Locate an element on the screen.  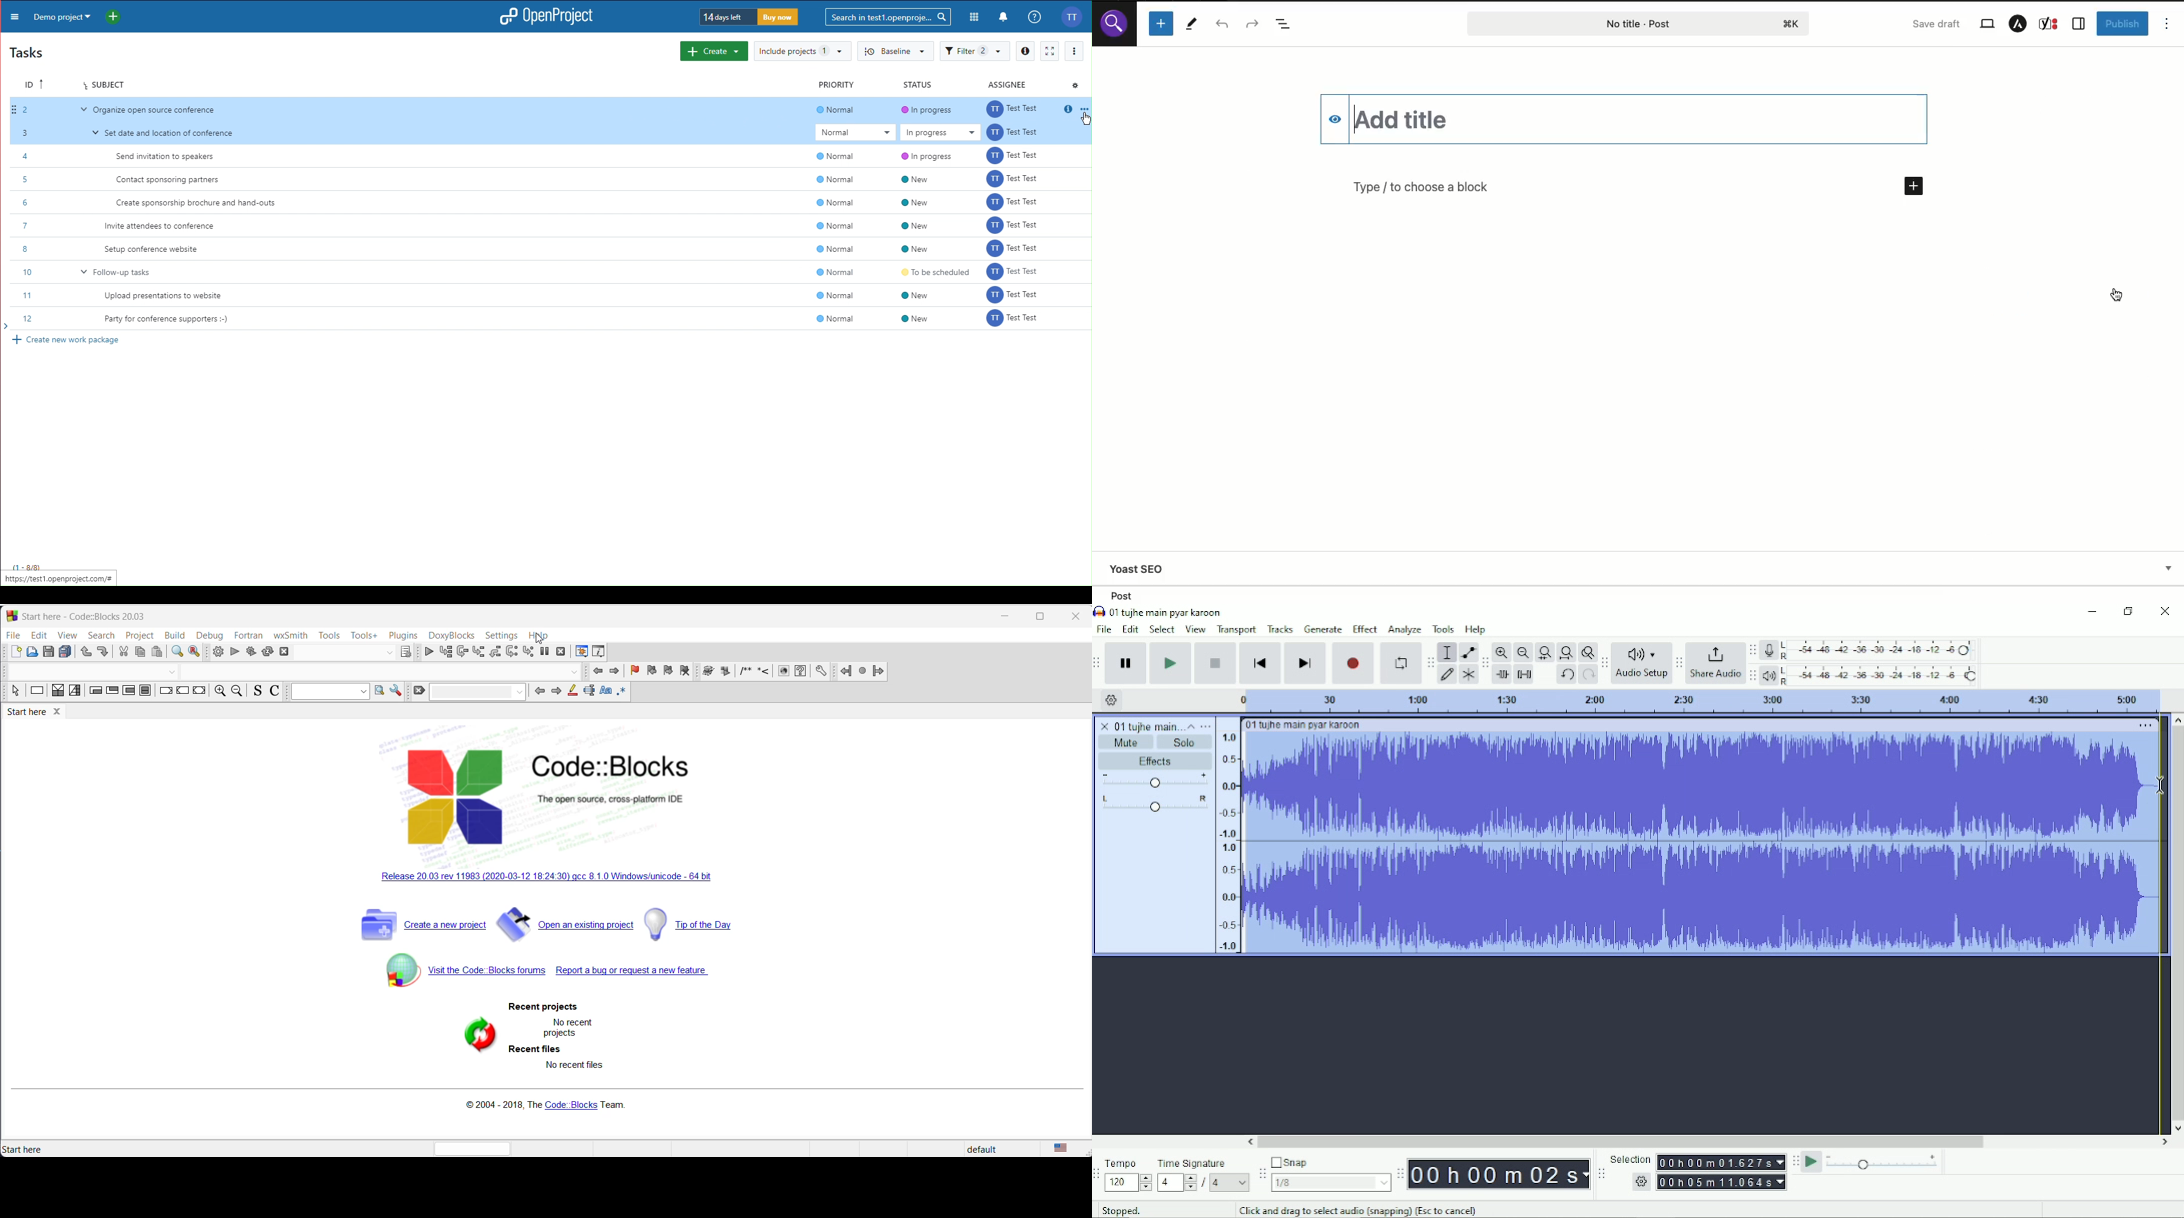
Task IDs is located at coordinates (32, 215).